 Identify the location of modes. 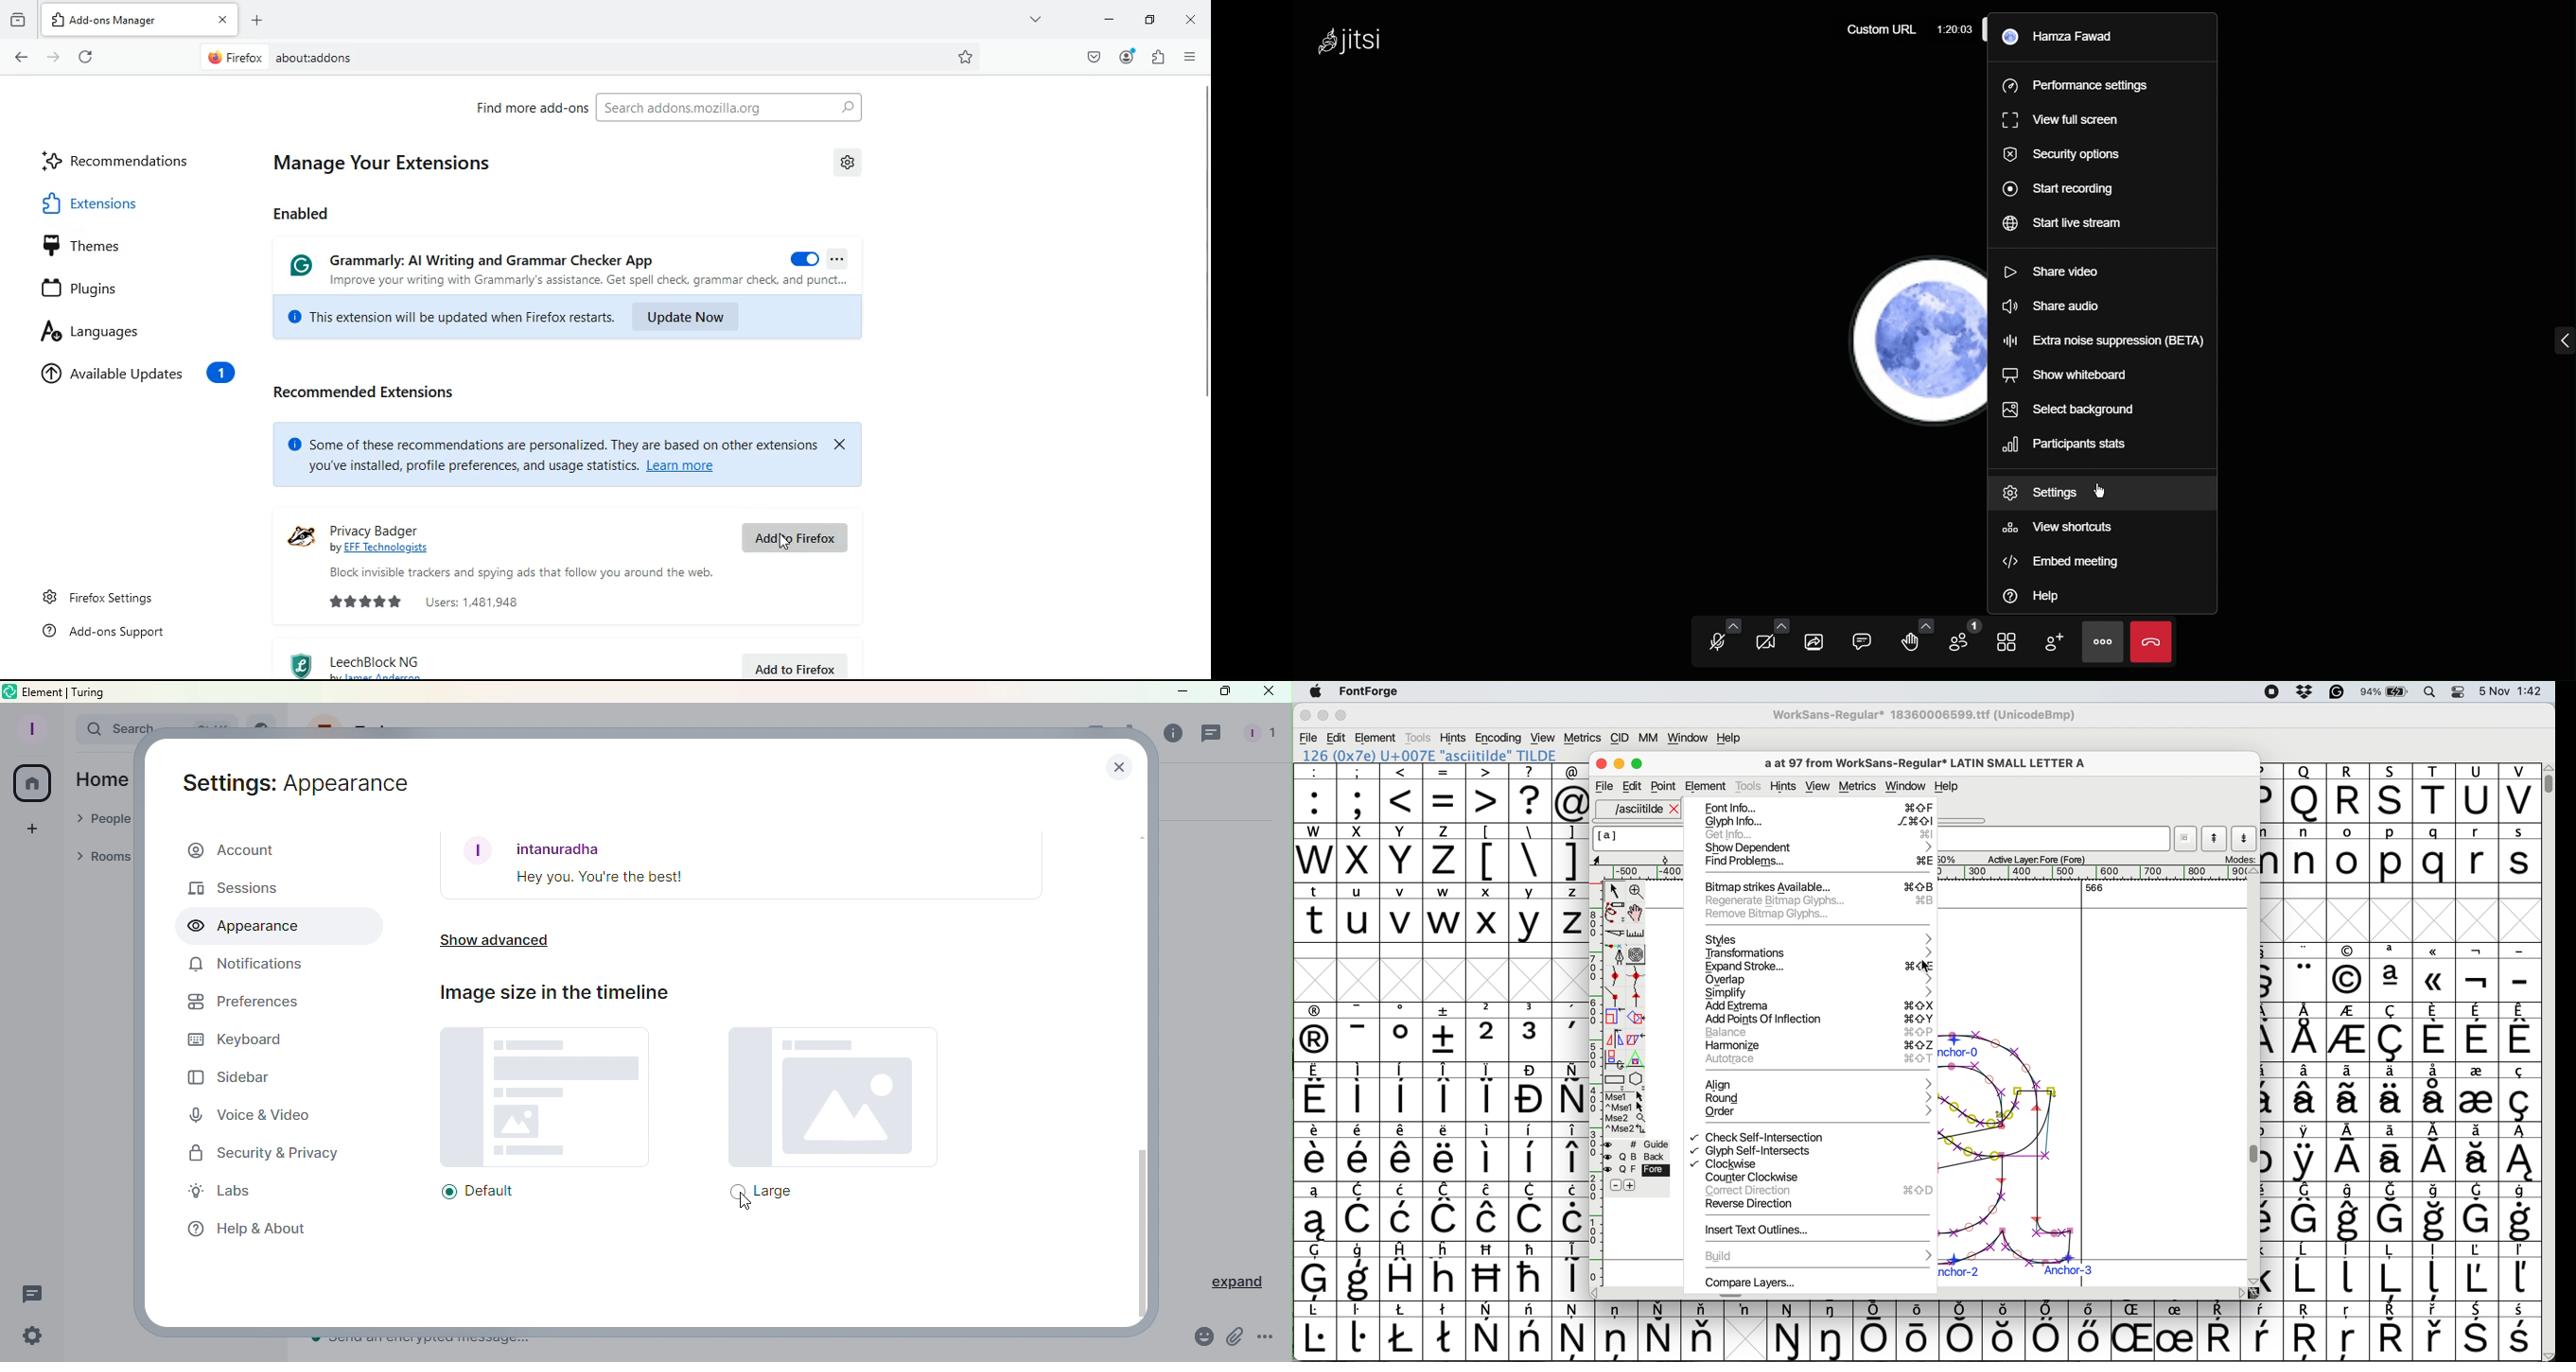
(2240, 858).